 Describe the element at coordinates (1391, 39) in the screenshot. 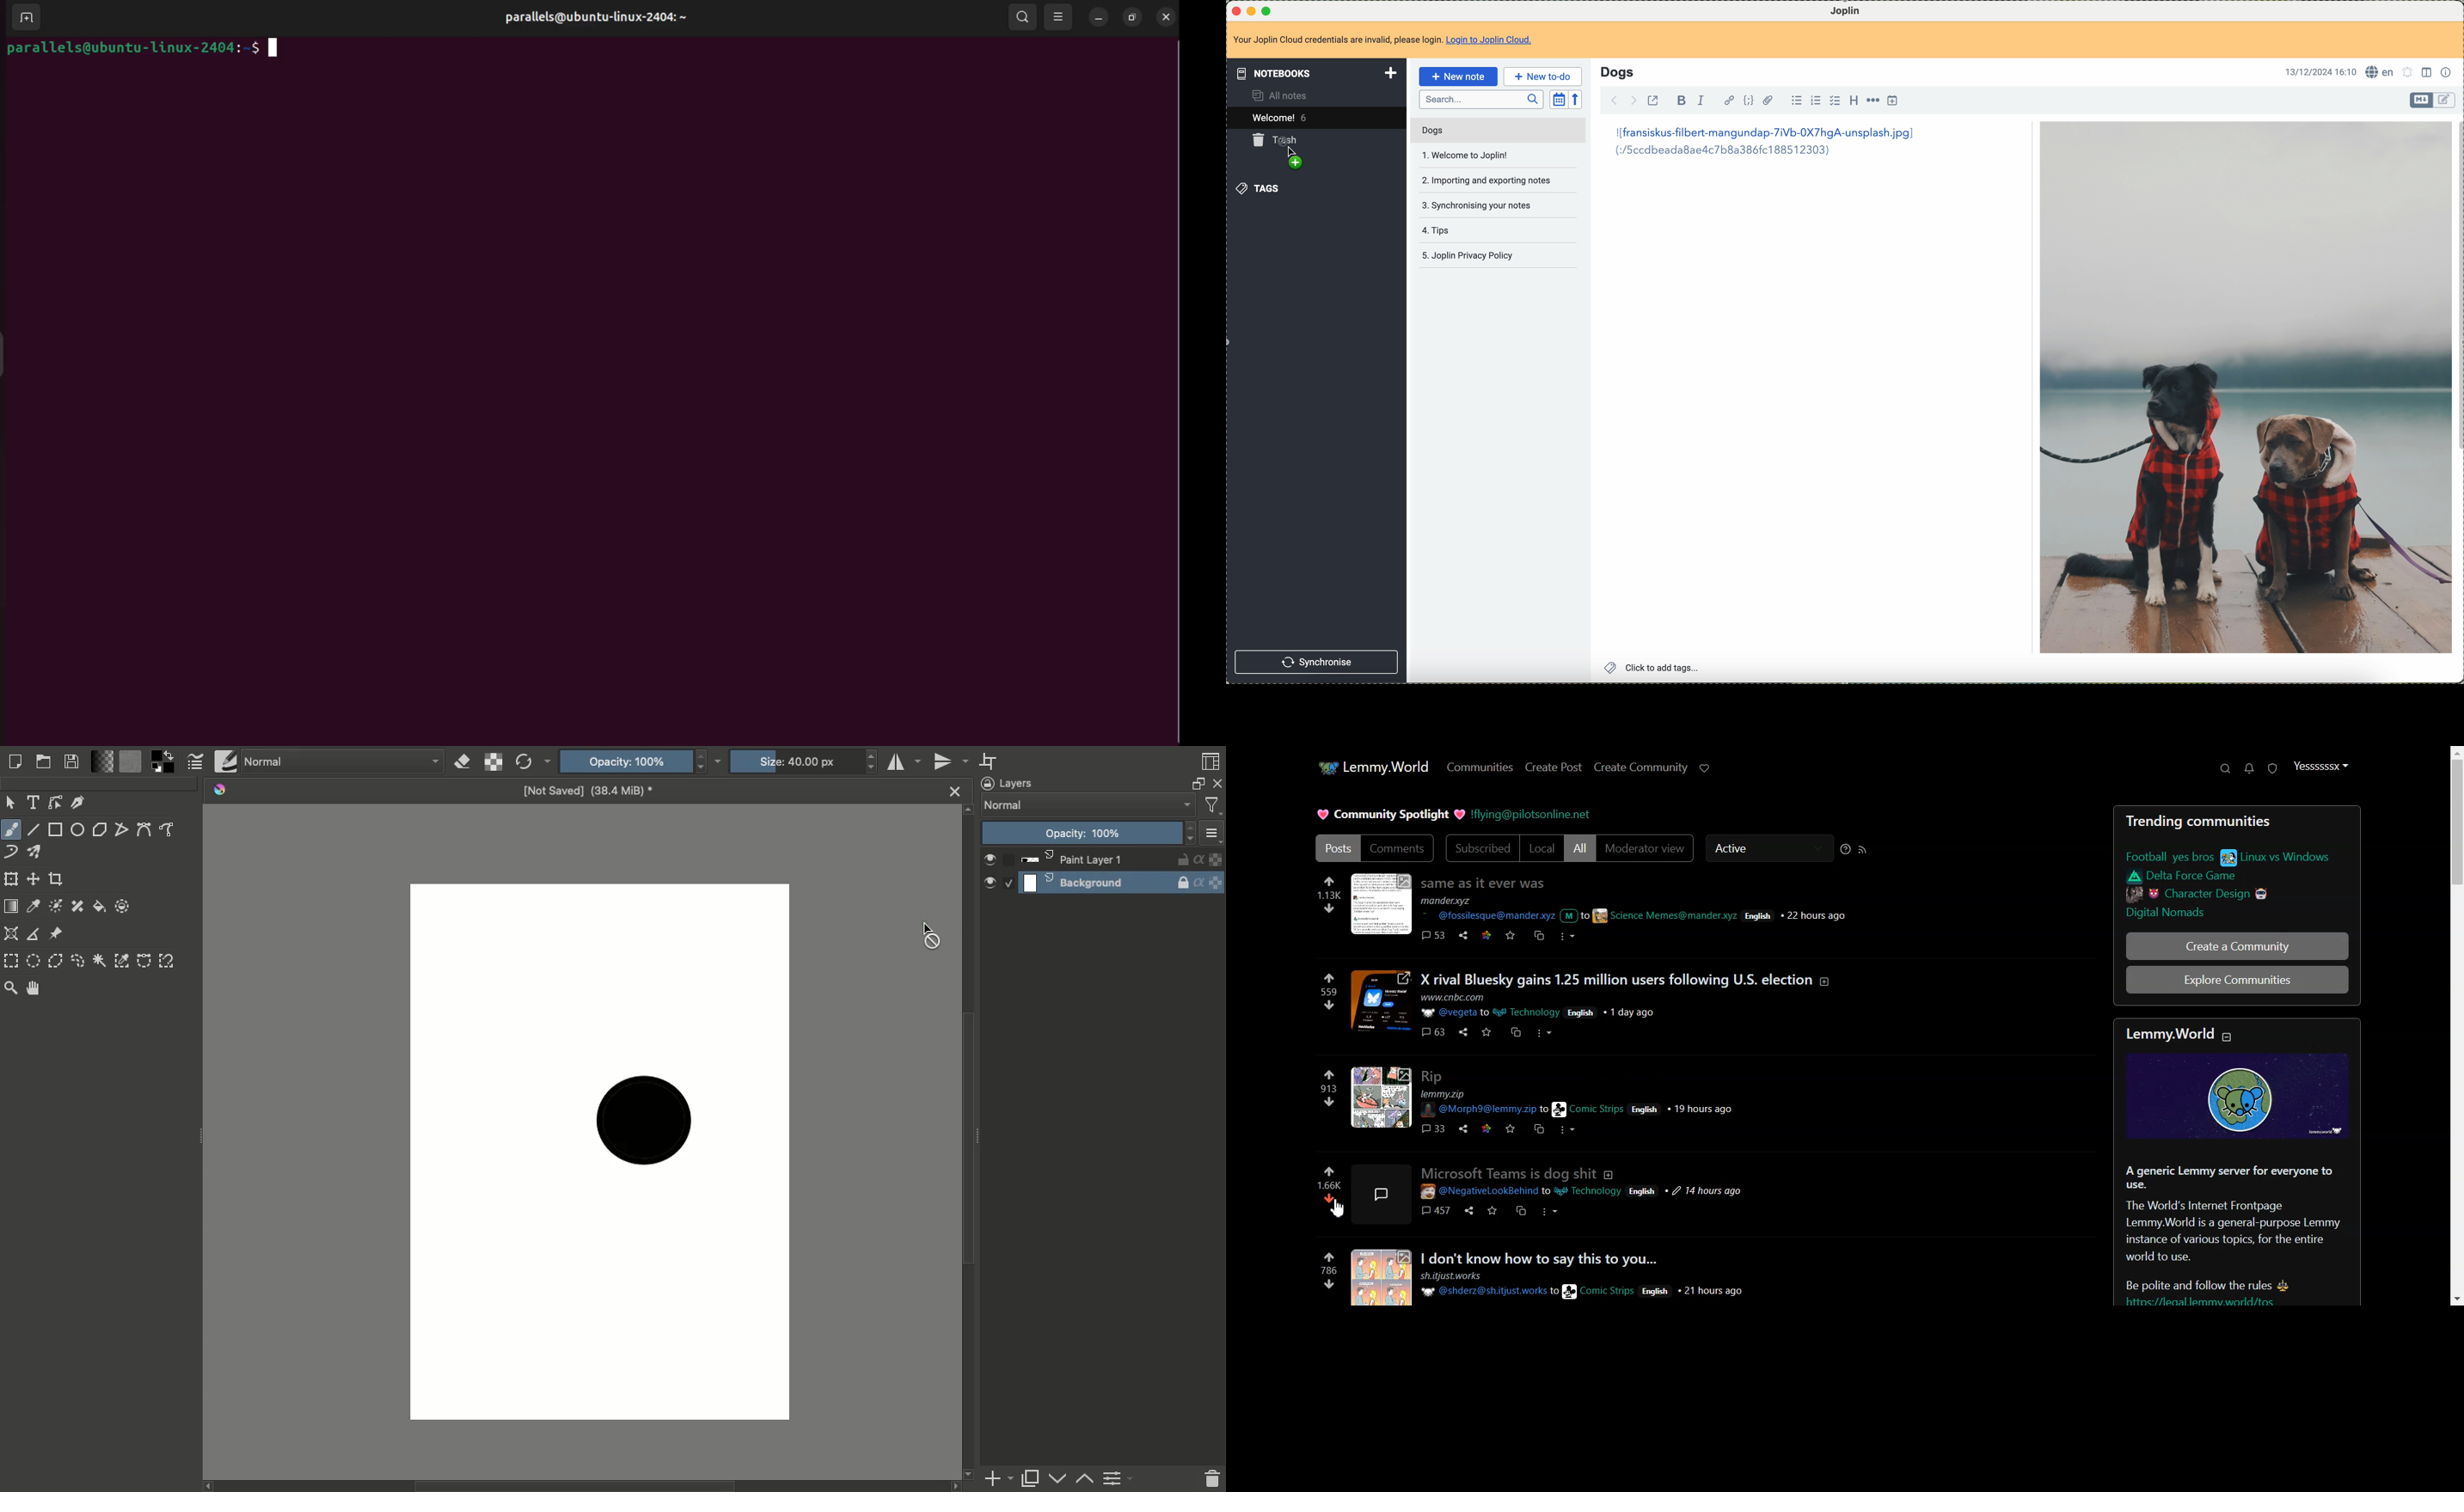

I see `Your Joplin Cloud credentials are invalid, please login. Login to Joplin Cloud.` at that location.